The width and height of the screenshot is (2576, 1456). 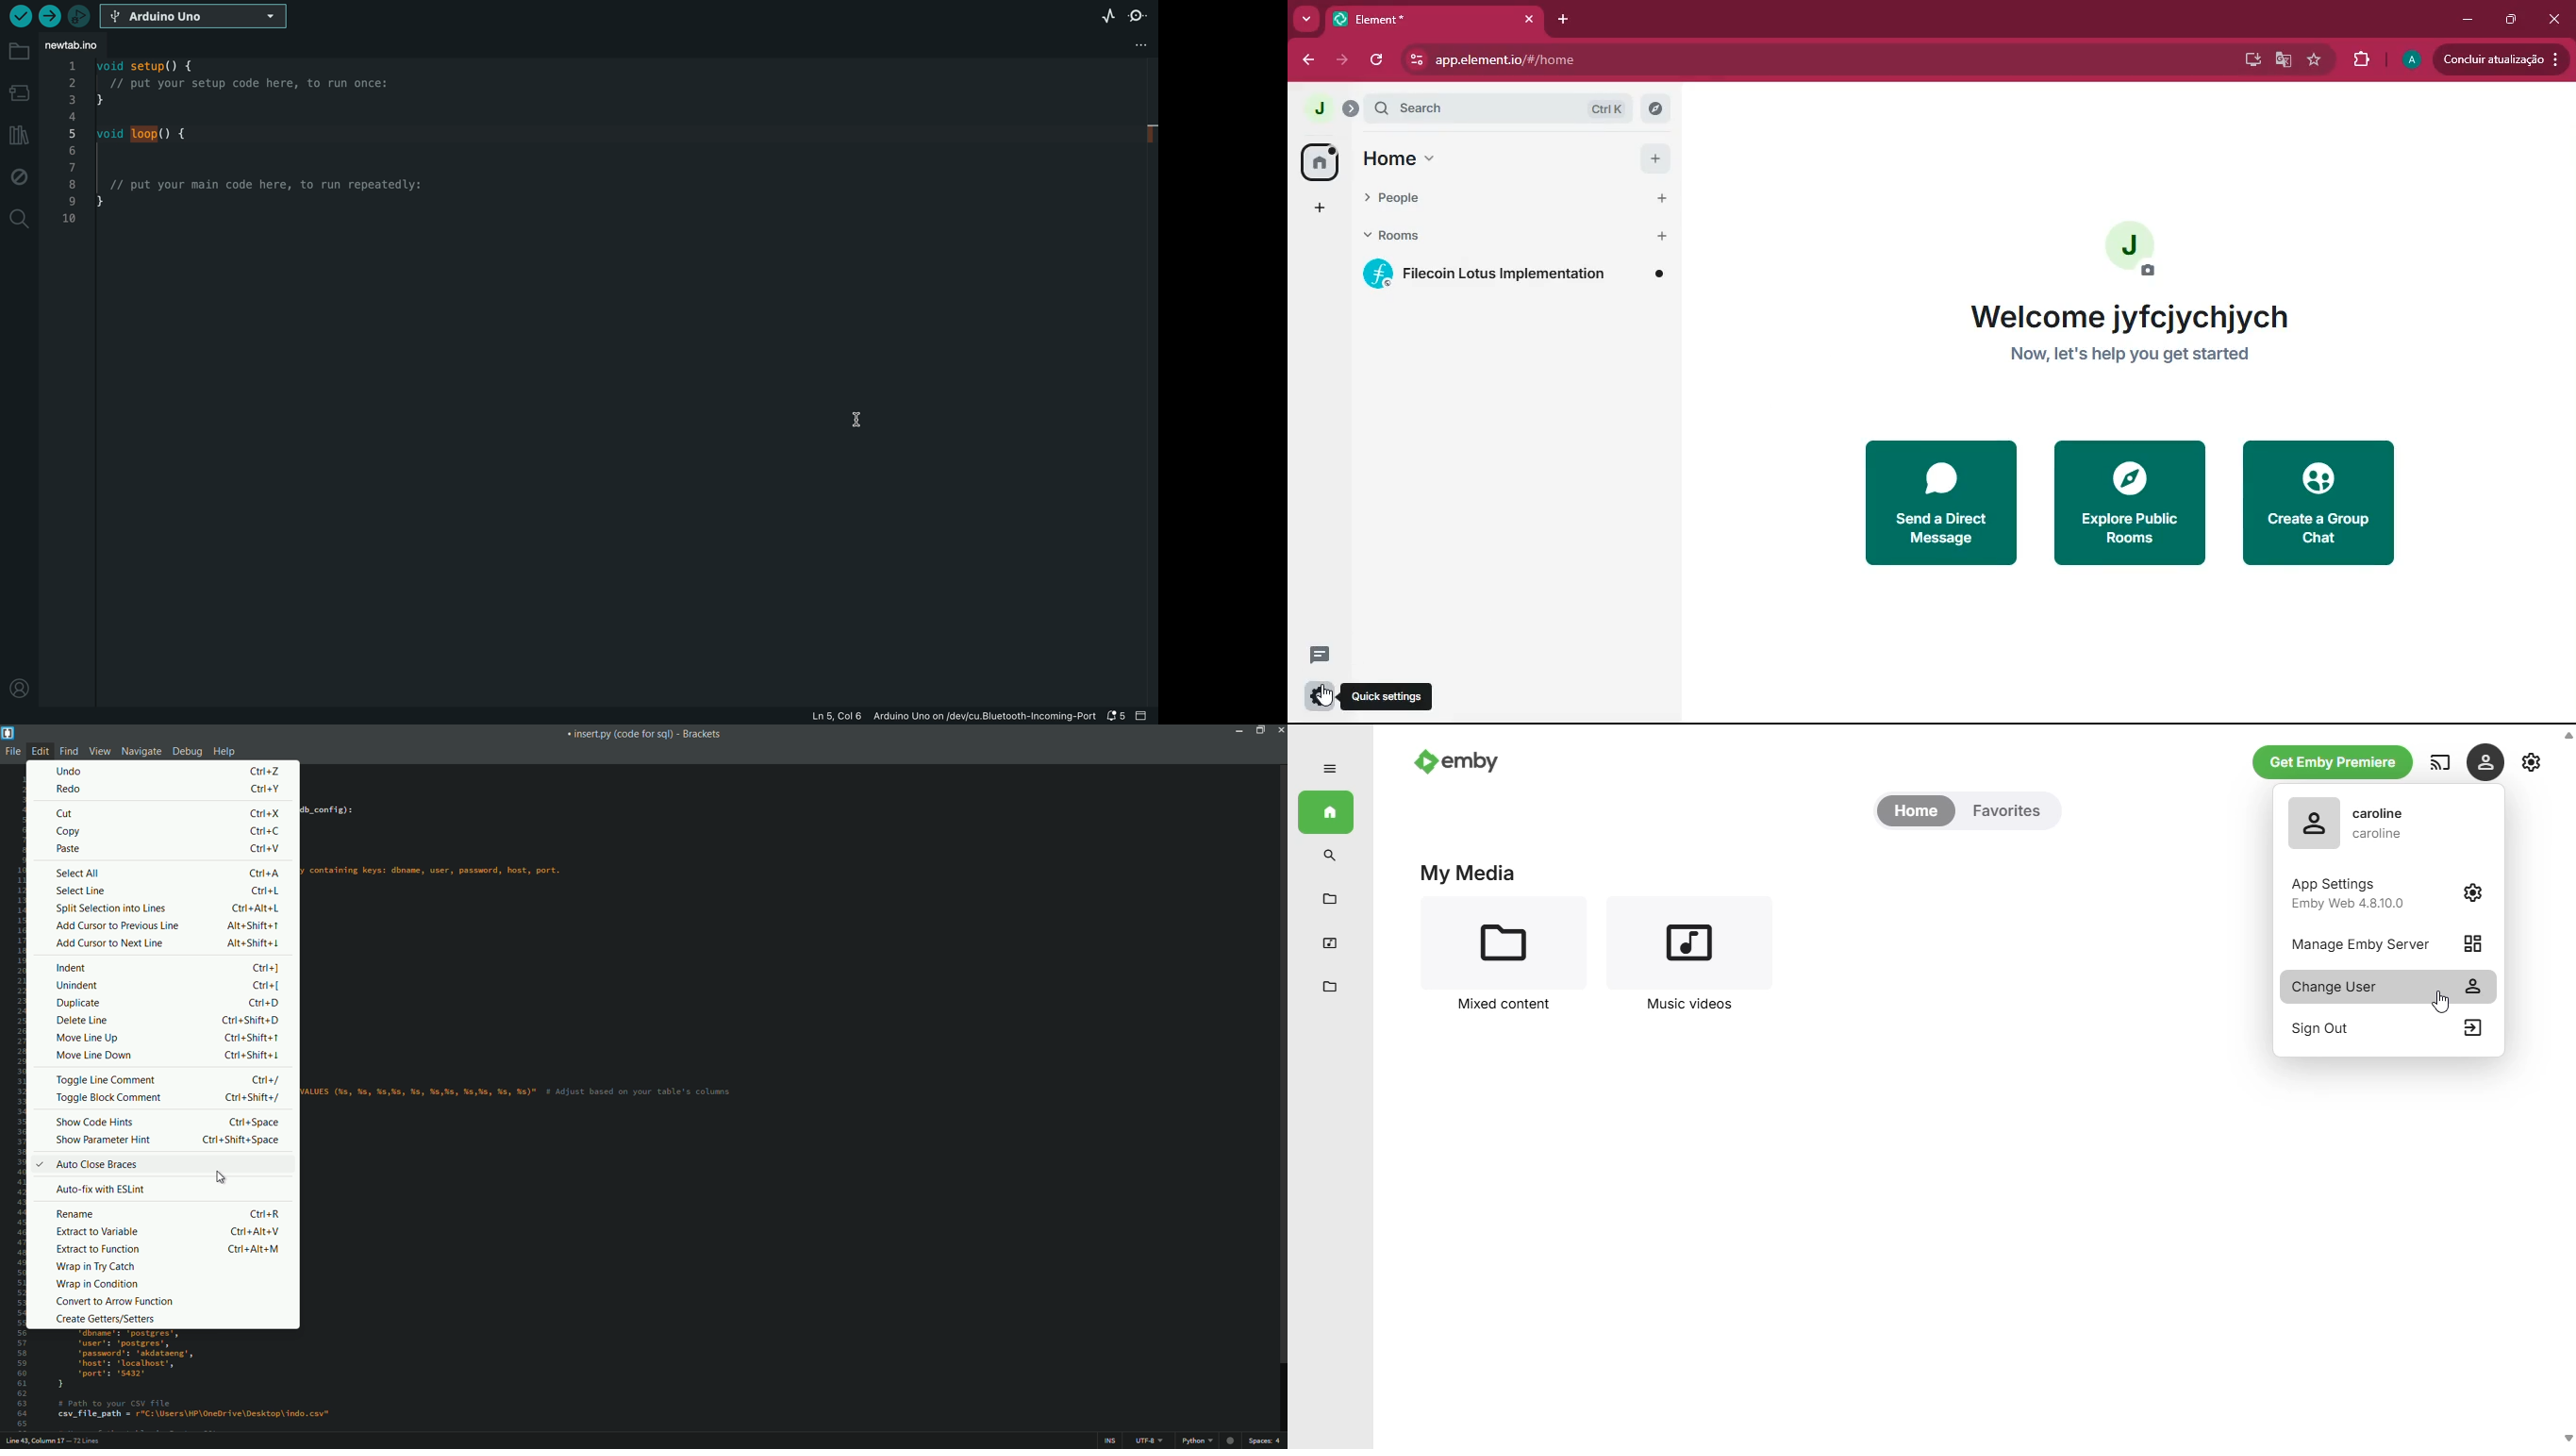 I want to click on Close, so click(x=1529, y=19).